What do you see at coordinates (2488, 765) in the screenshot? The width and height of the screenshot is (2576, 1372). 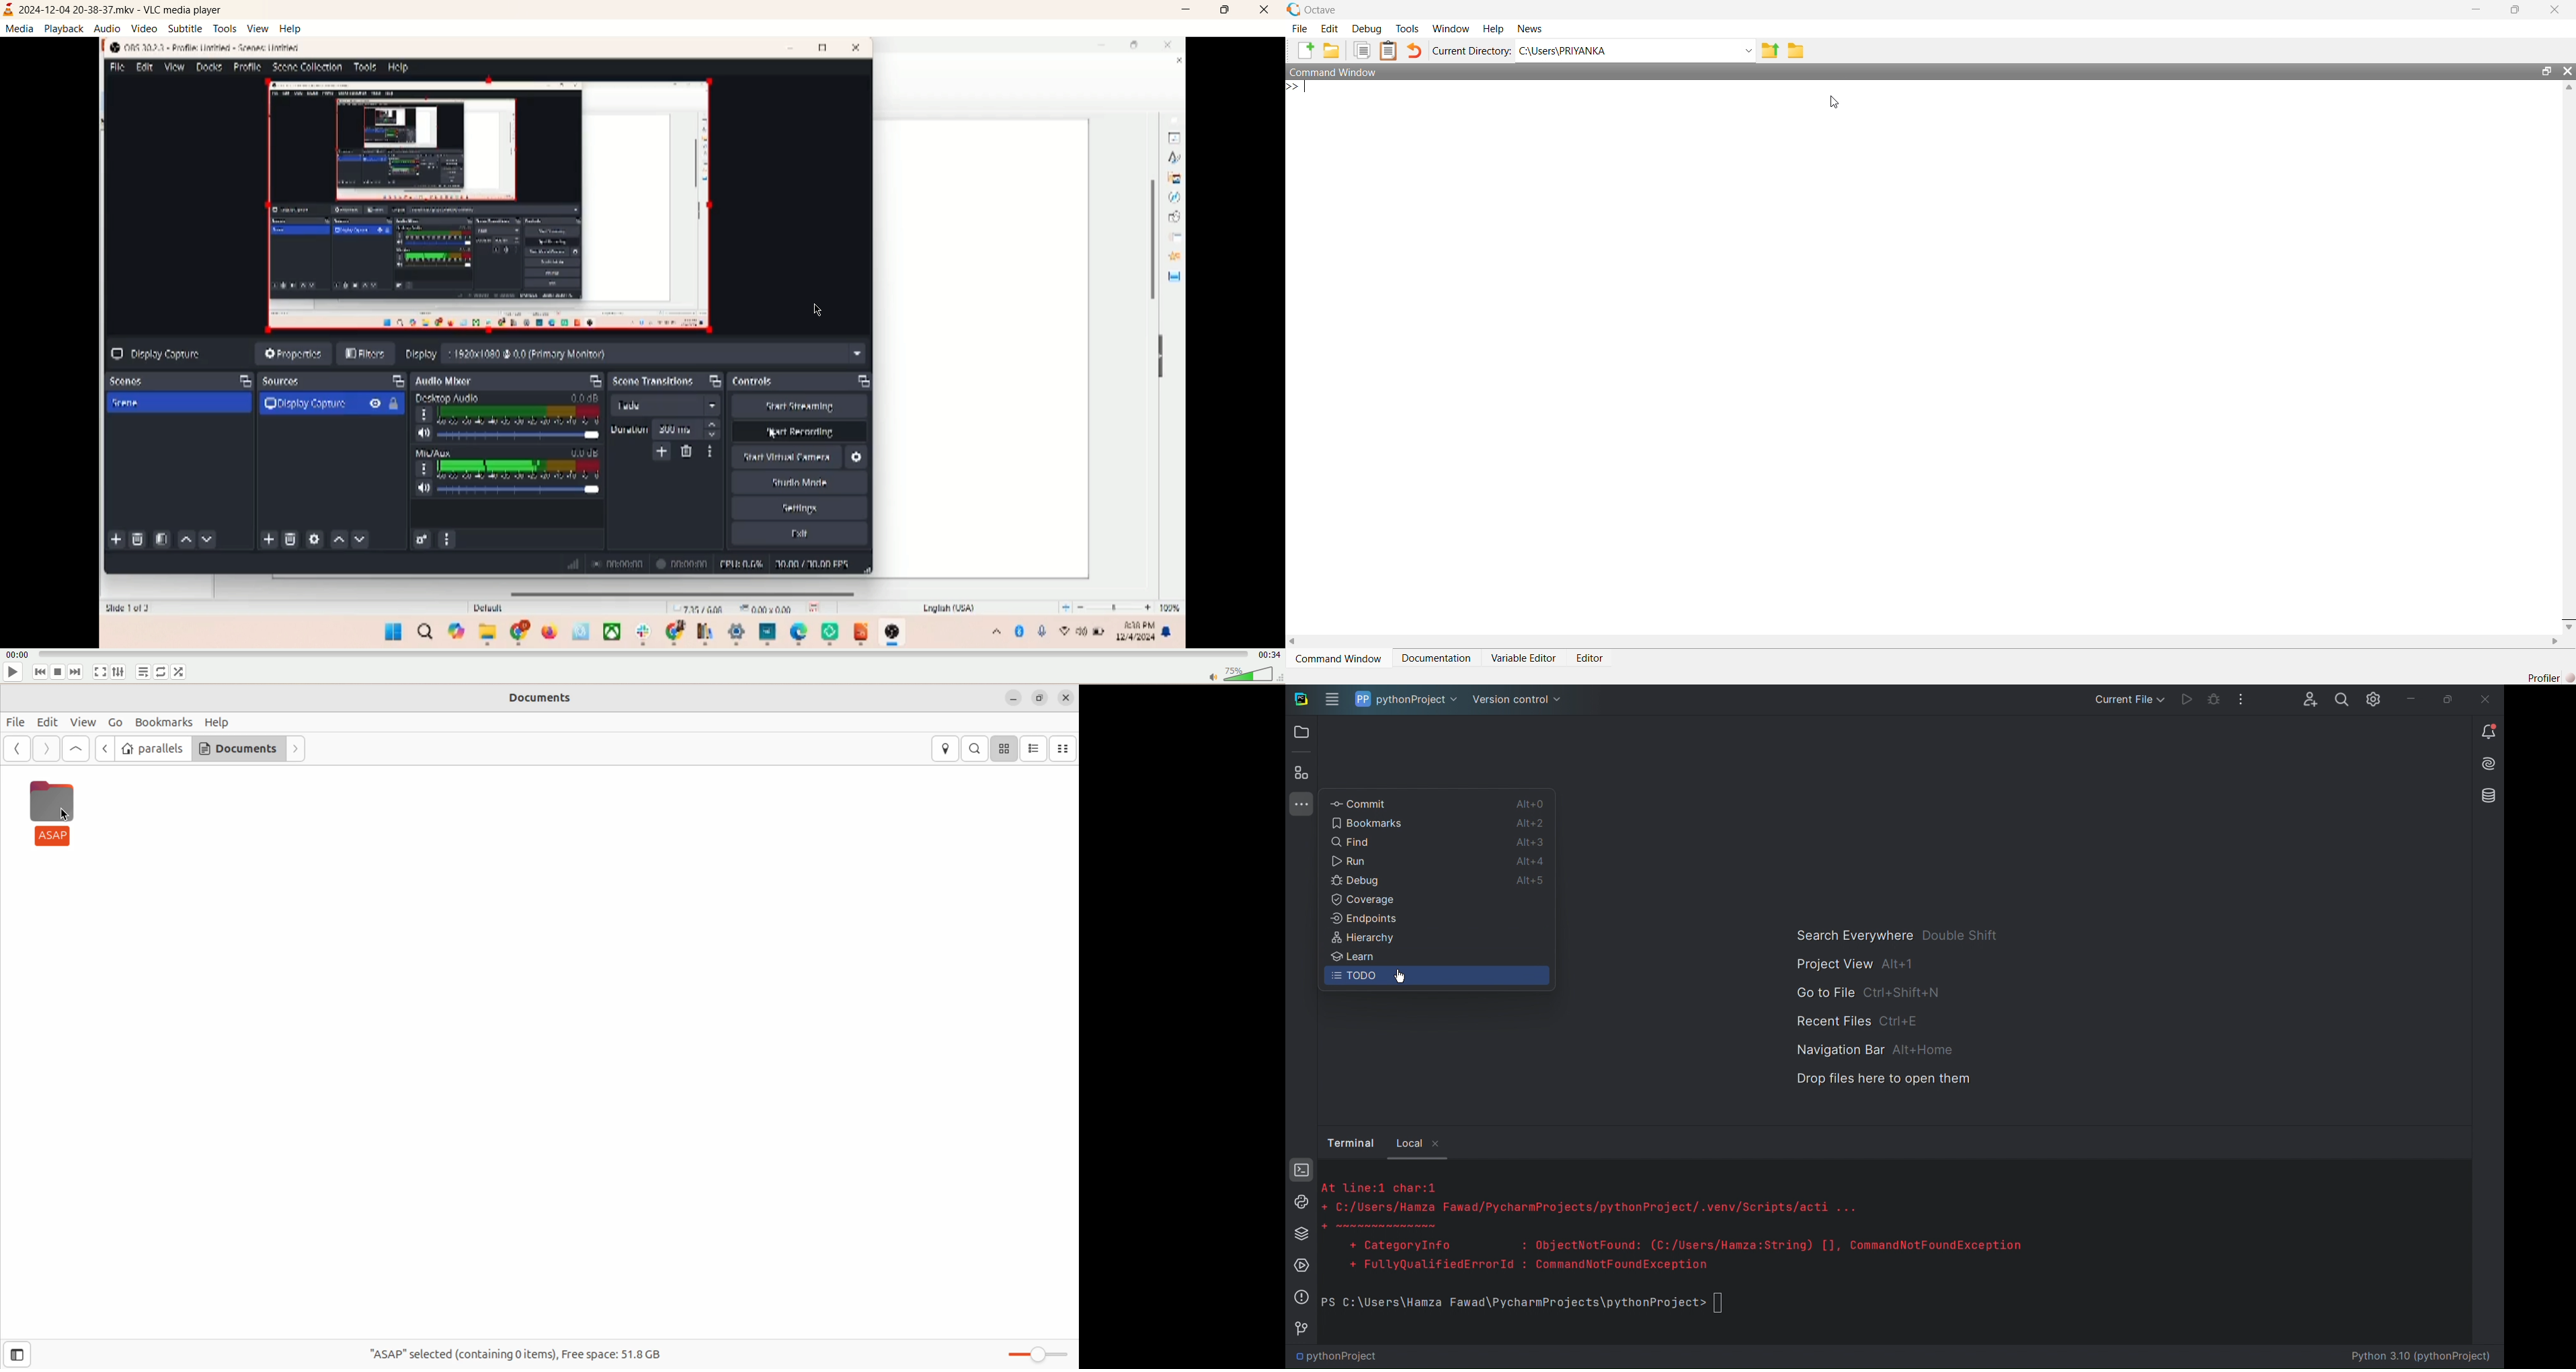 I see `Install AI Assistant` at bounding box center [2488, 765].